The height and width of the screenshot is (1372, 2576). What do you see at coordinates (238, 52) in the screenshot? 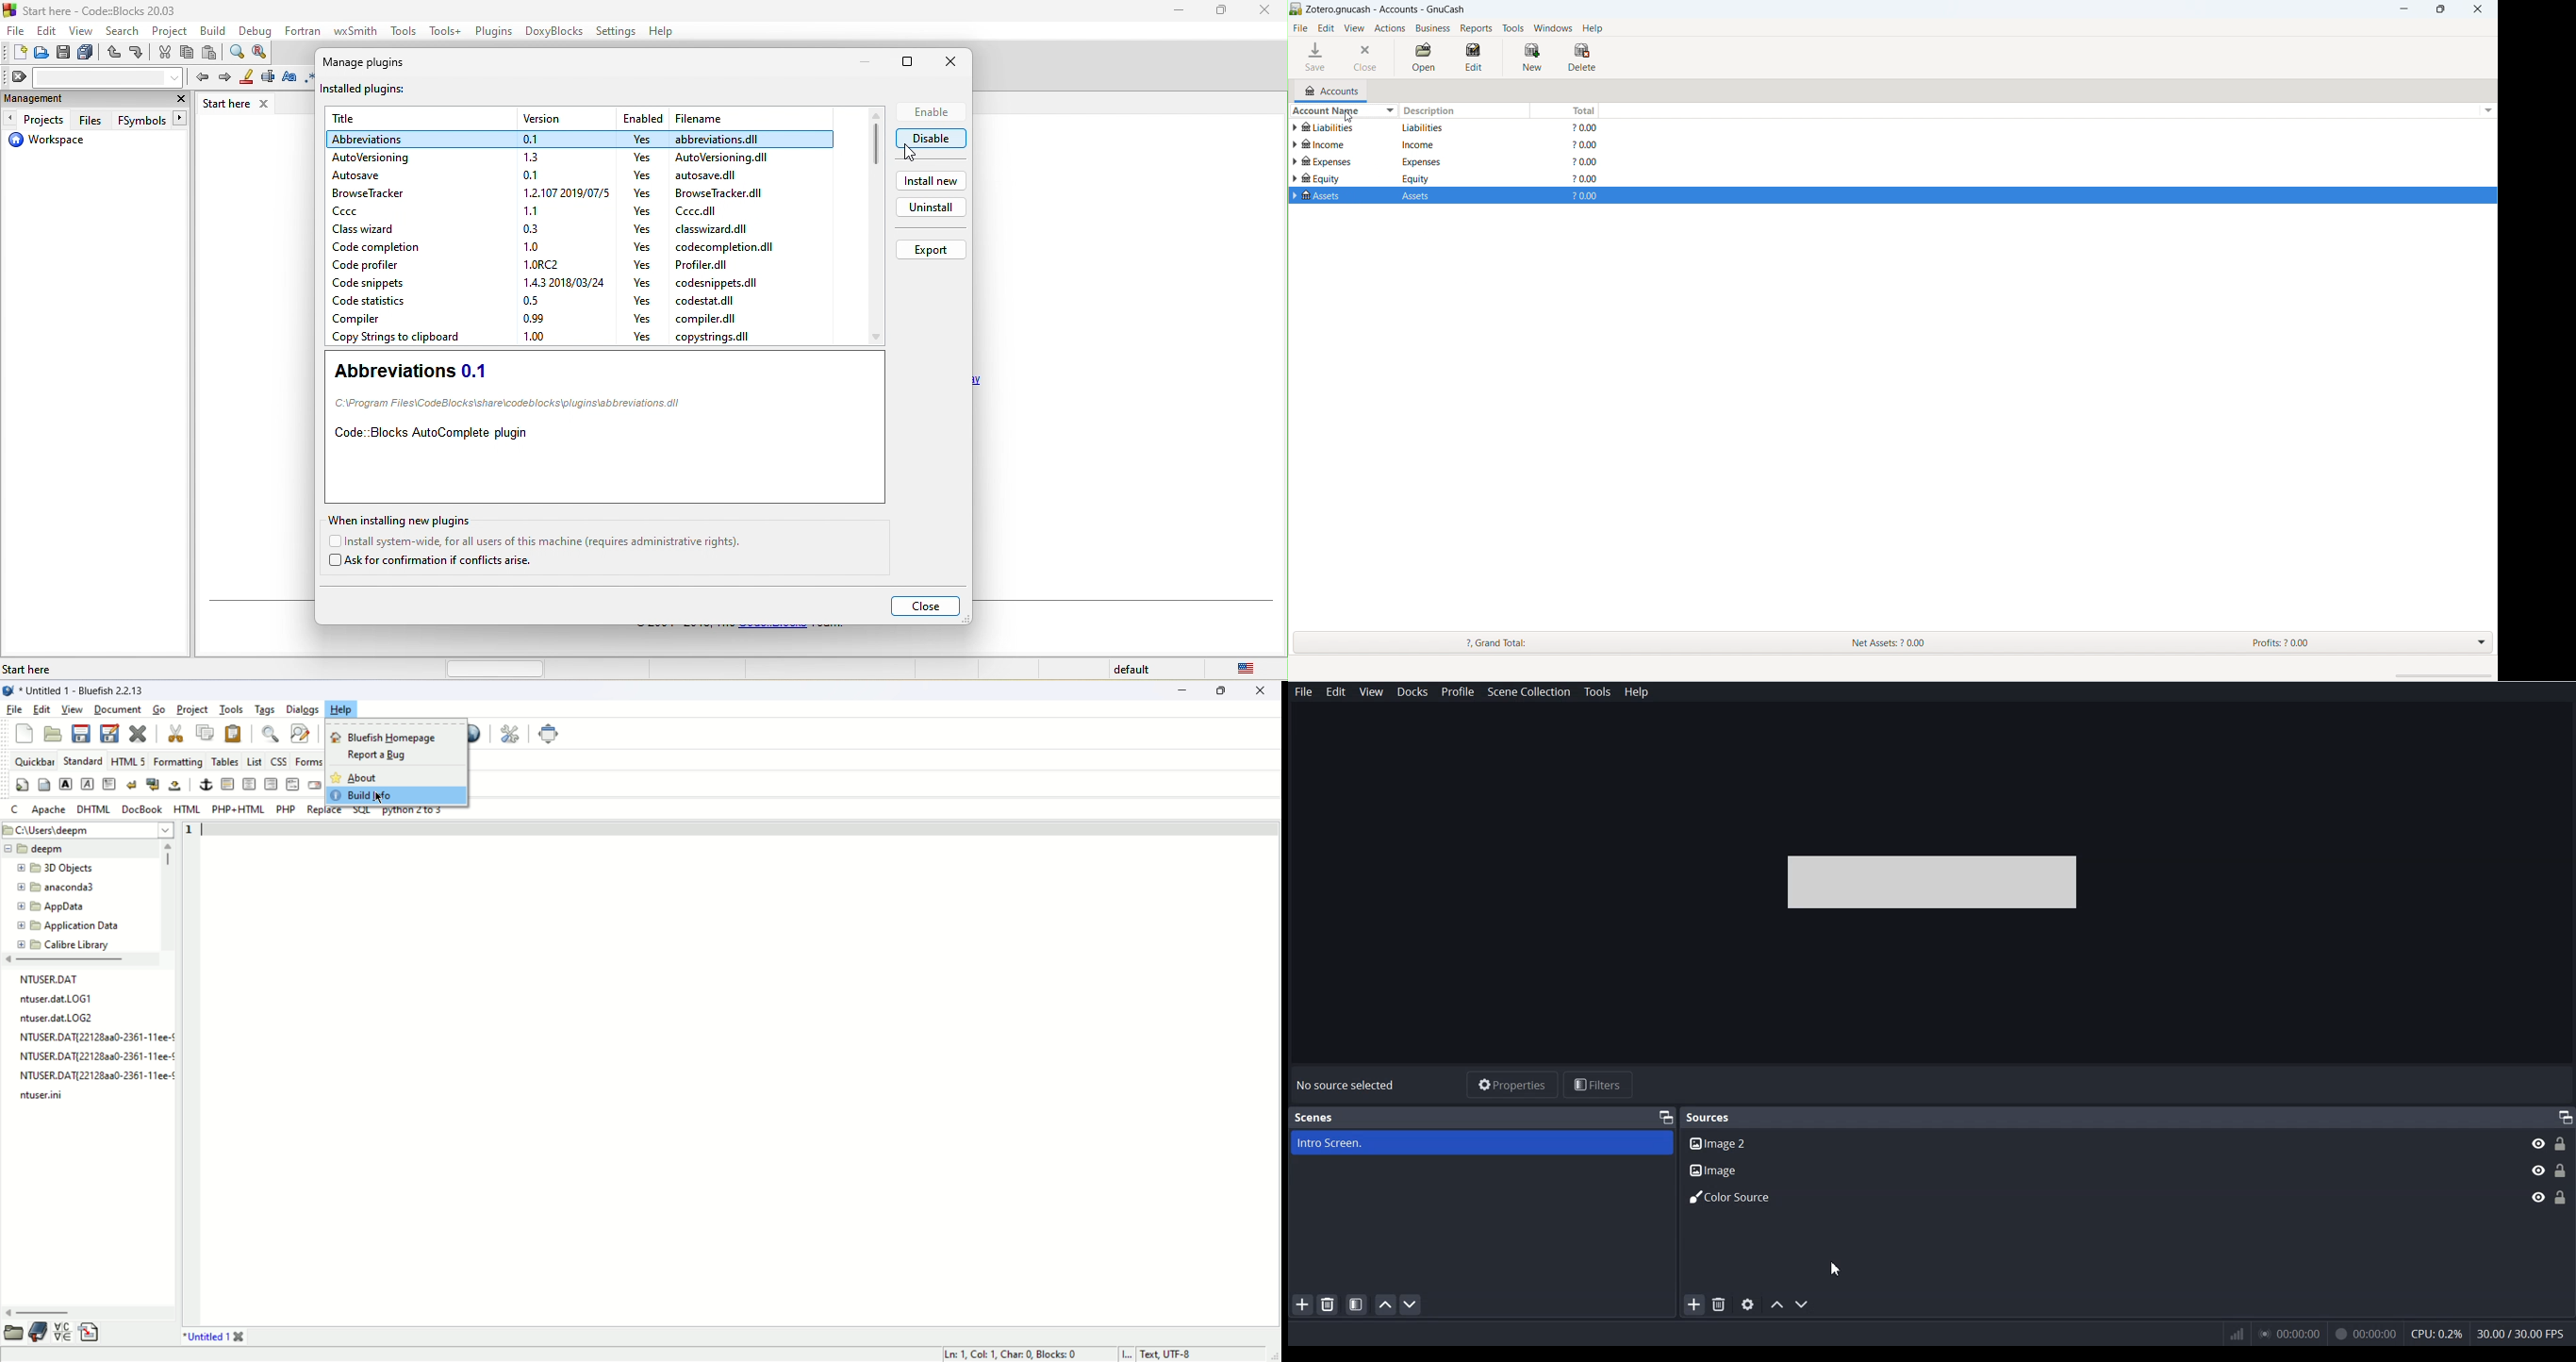
I see `find` at bounding box center [238, 52].